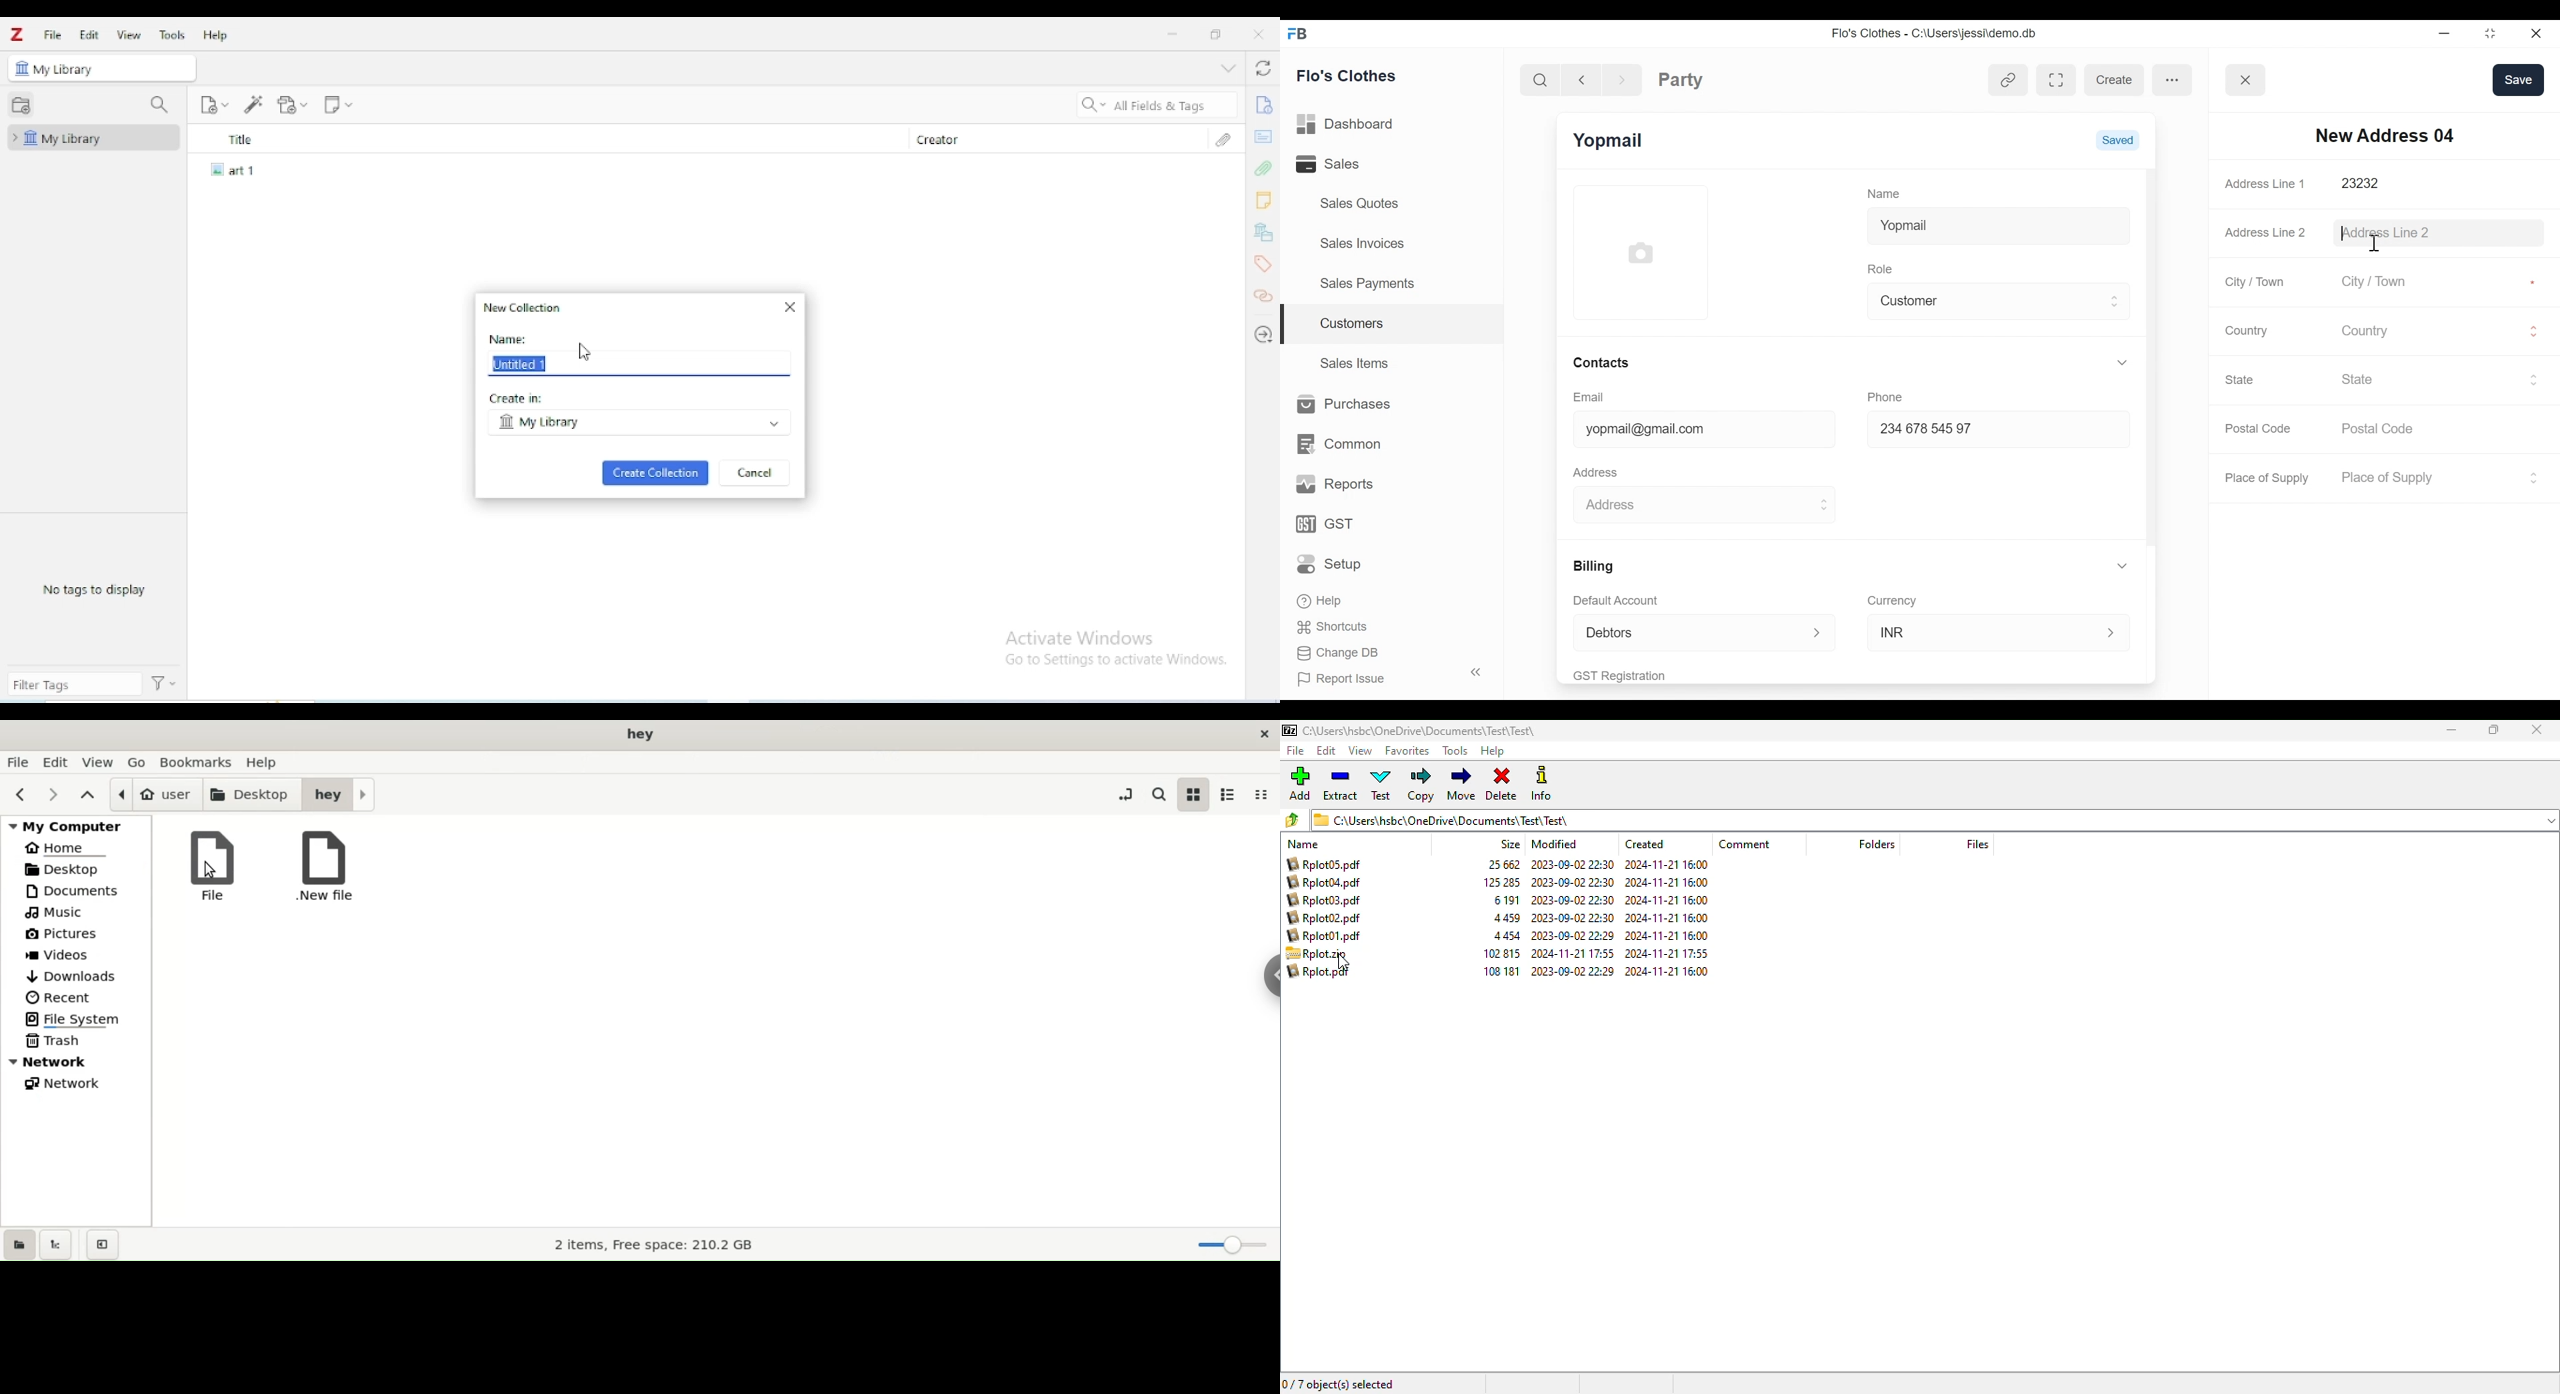 This screenshot has height=1400, width=2576. Describe the element at coordinates (250, 796) in the screenshot. I see `desktop` at that location.